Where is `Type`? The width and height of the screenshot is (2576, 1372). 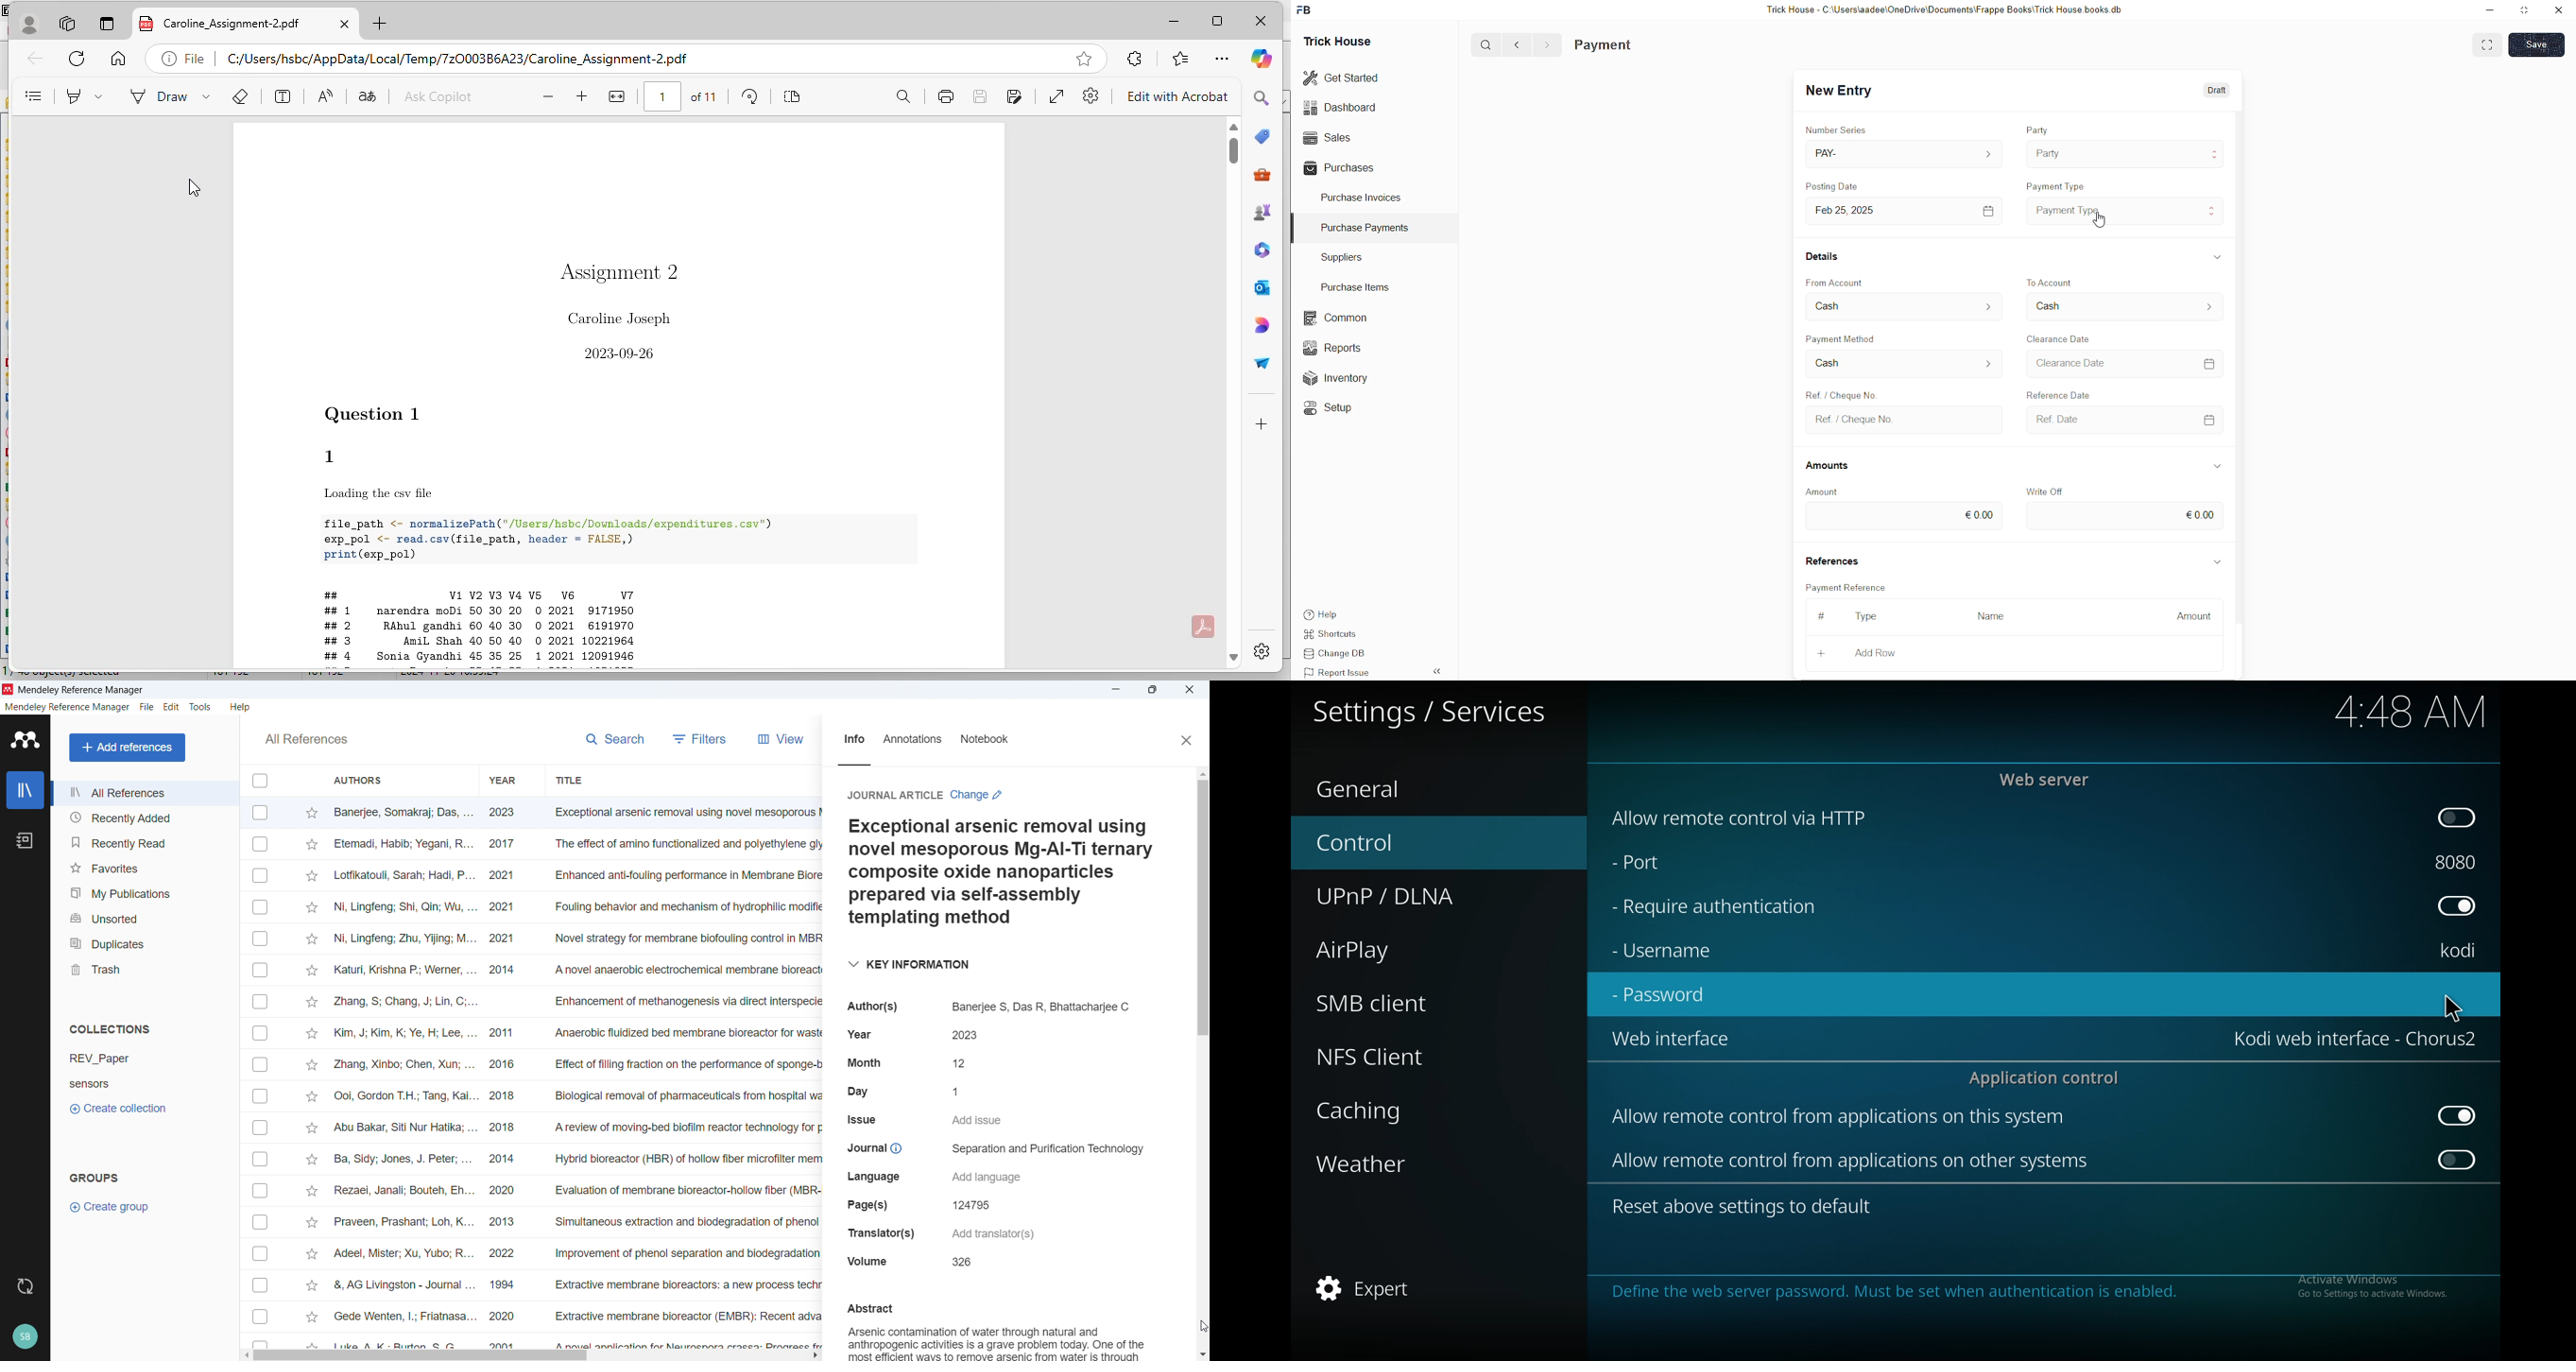 Type is located at coordinates (1871, 618).